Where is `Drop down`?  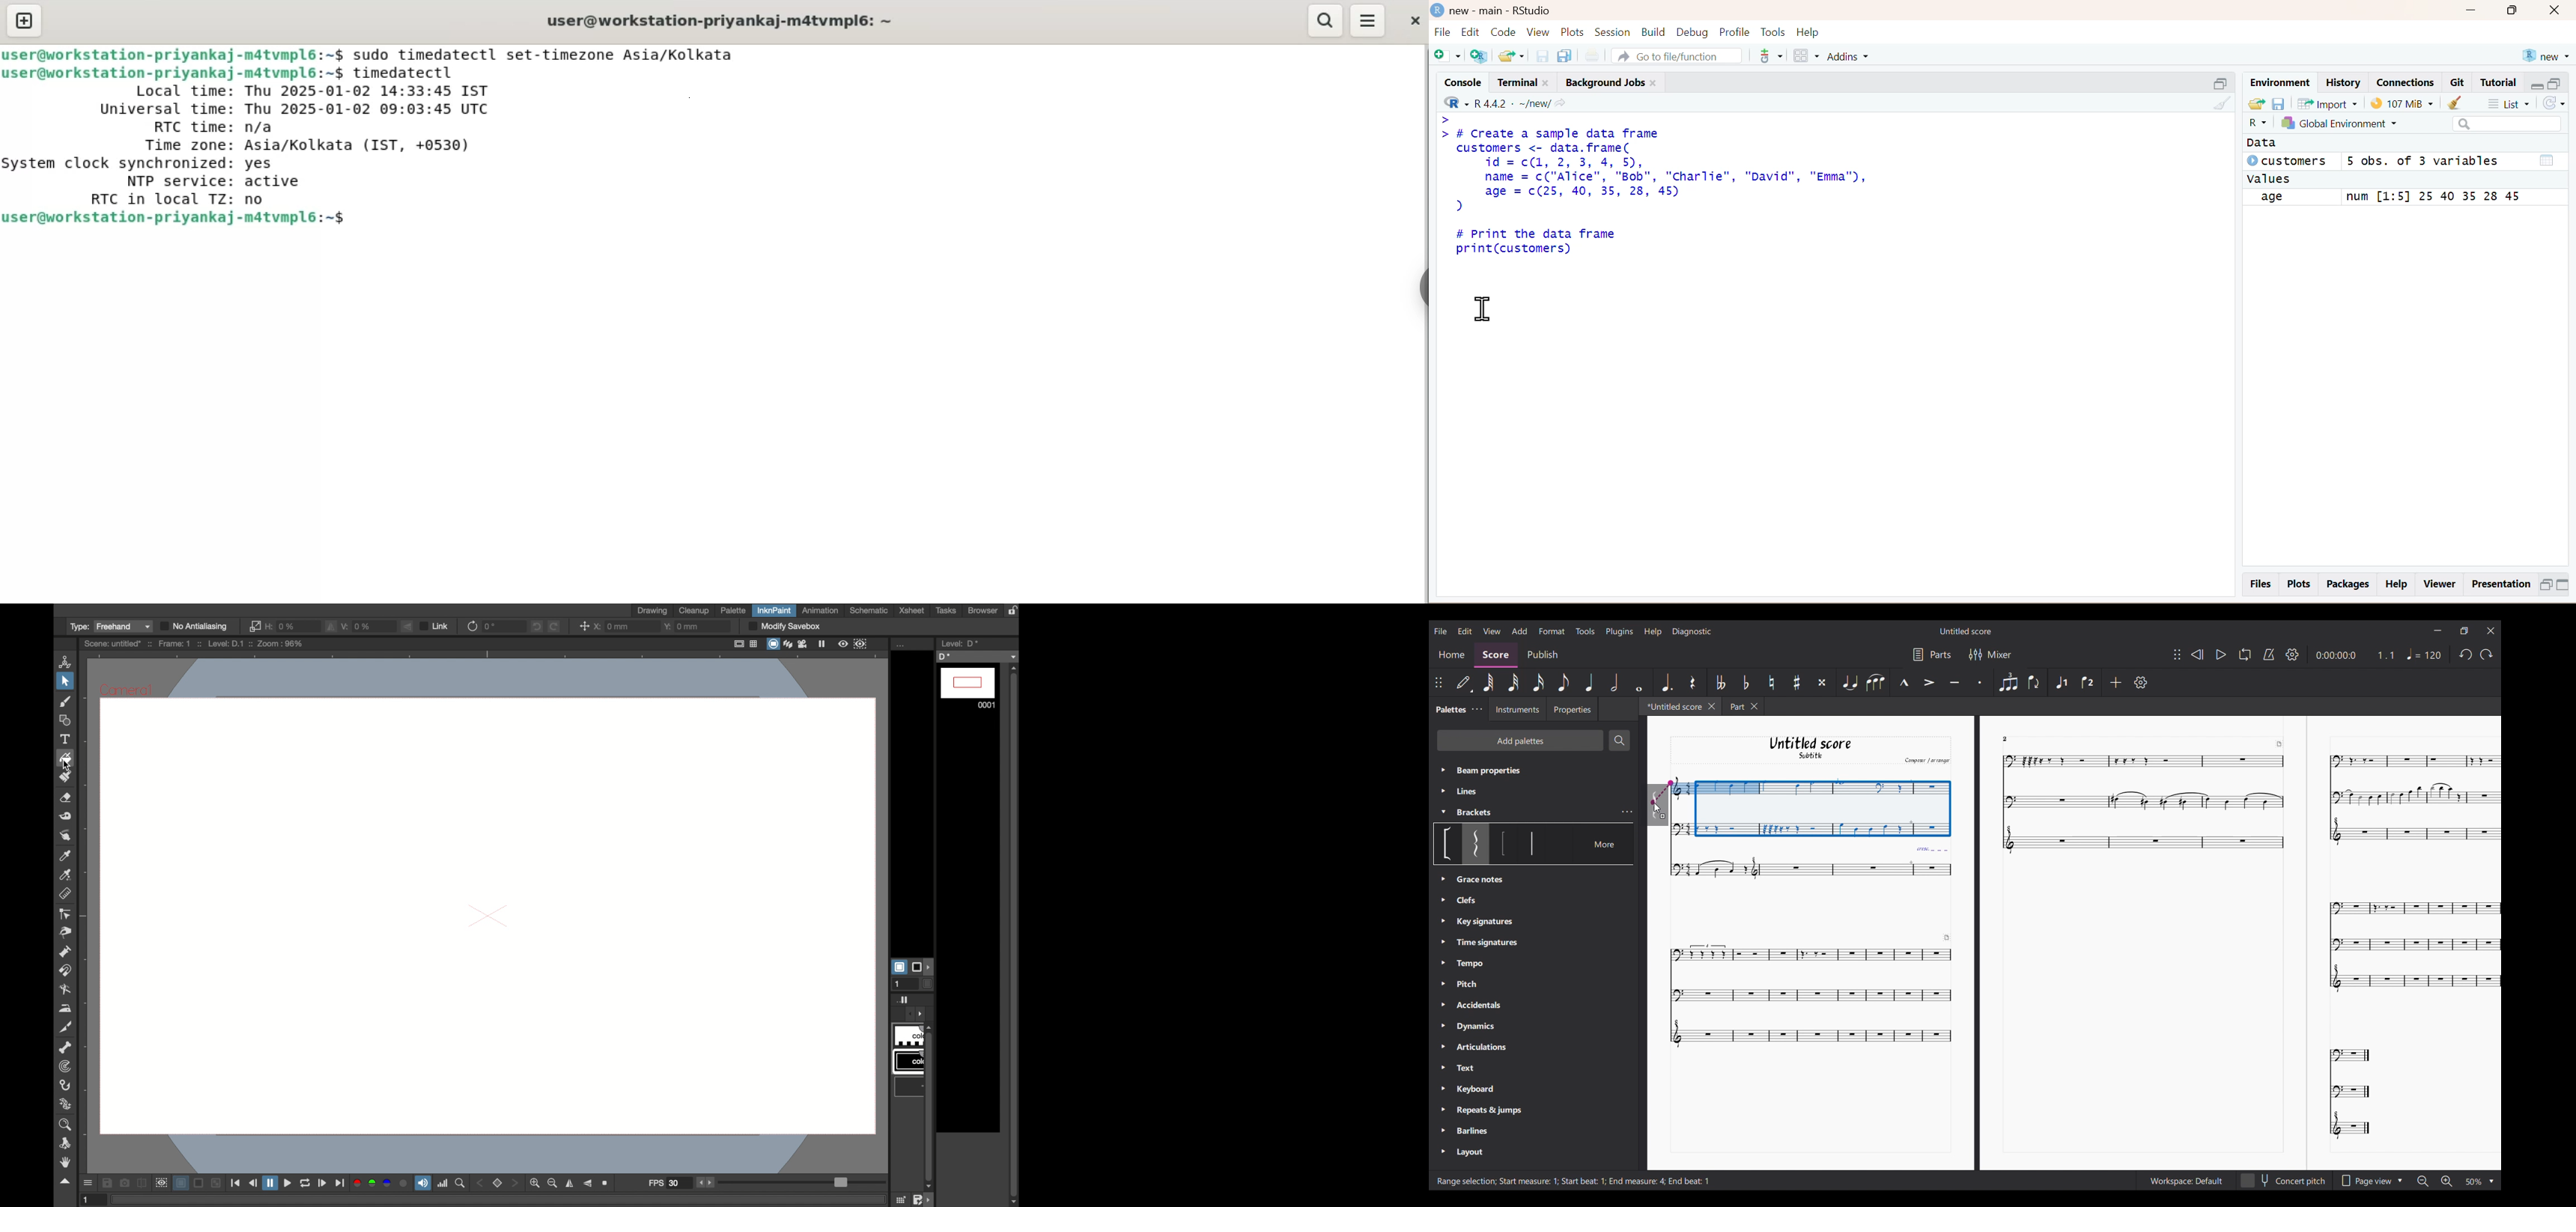
Drop down is located at coordinates (2492, 1182).